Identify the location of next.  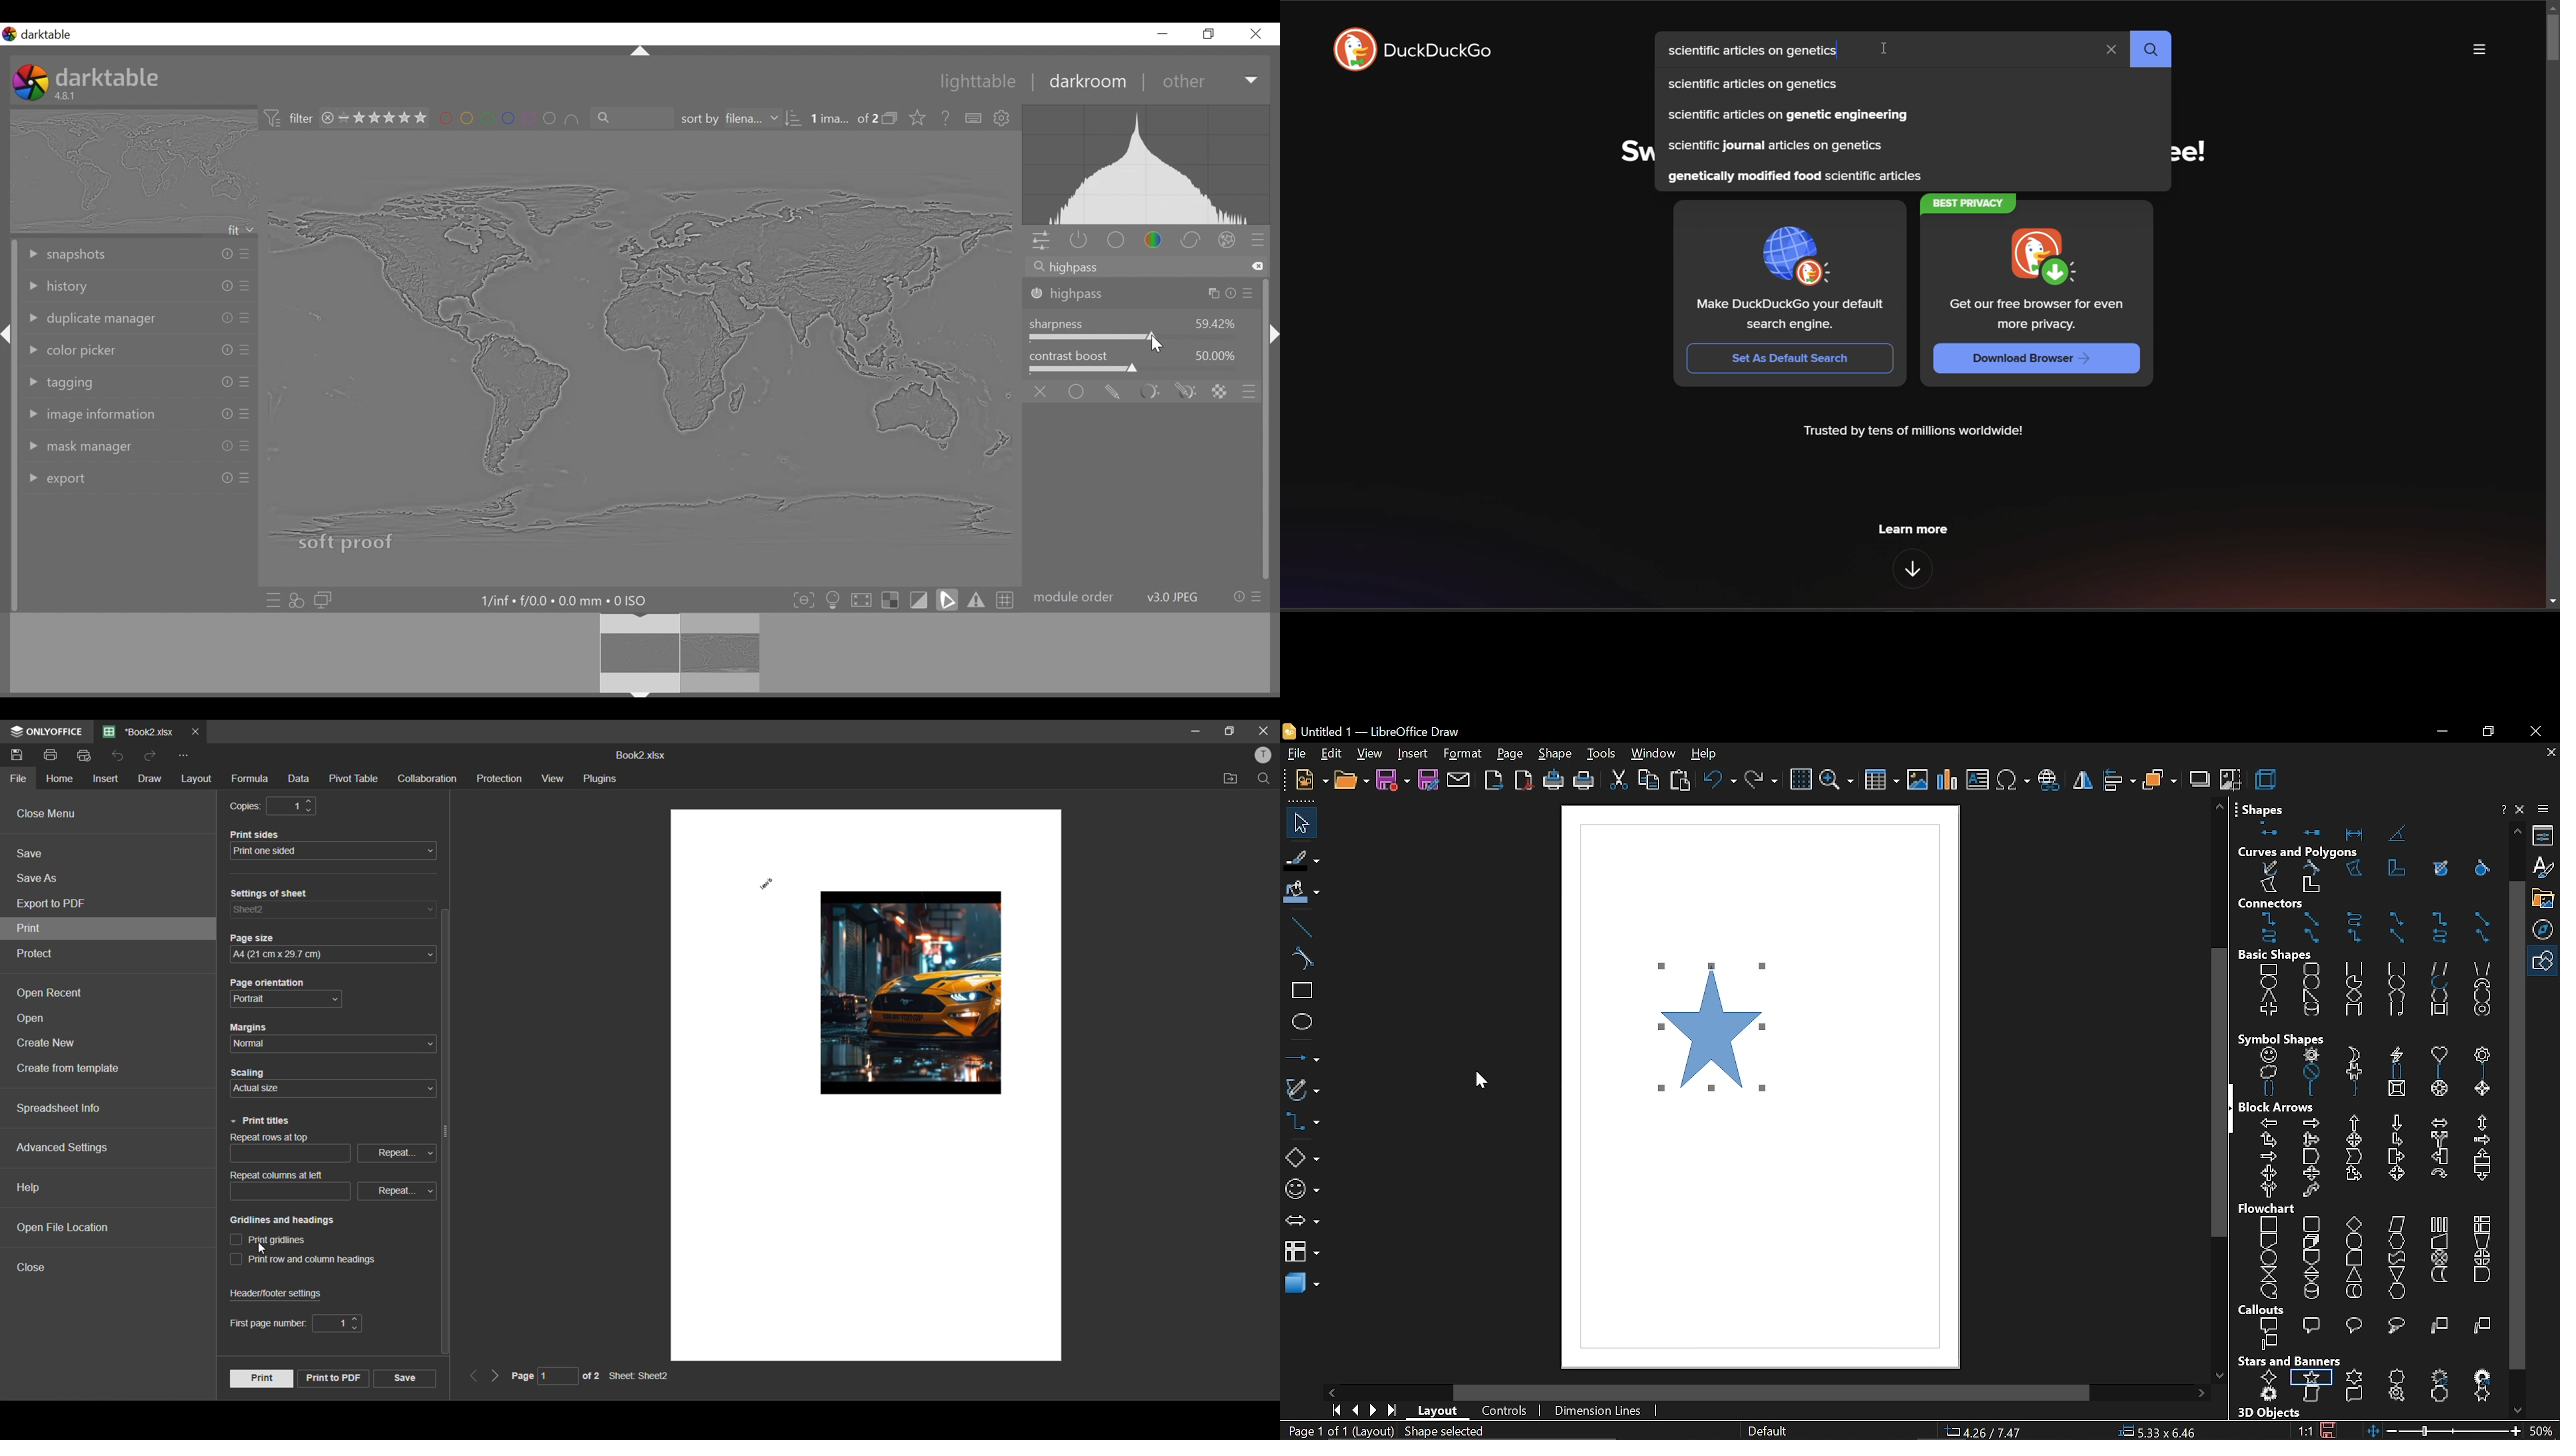
(495, 1377).